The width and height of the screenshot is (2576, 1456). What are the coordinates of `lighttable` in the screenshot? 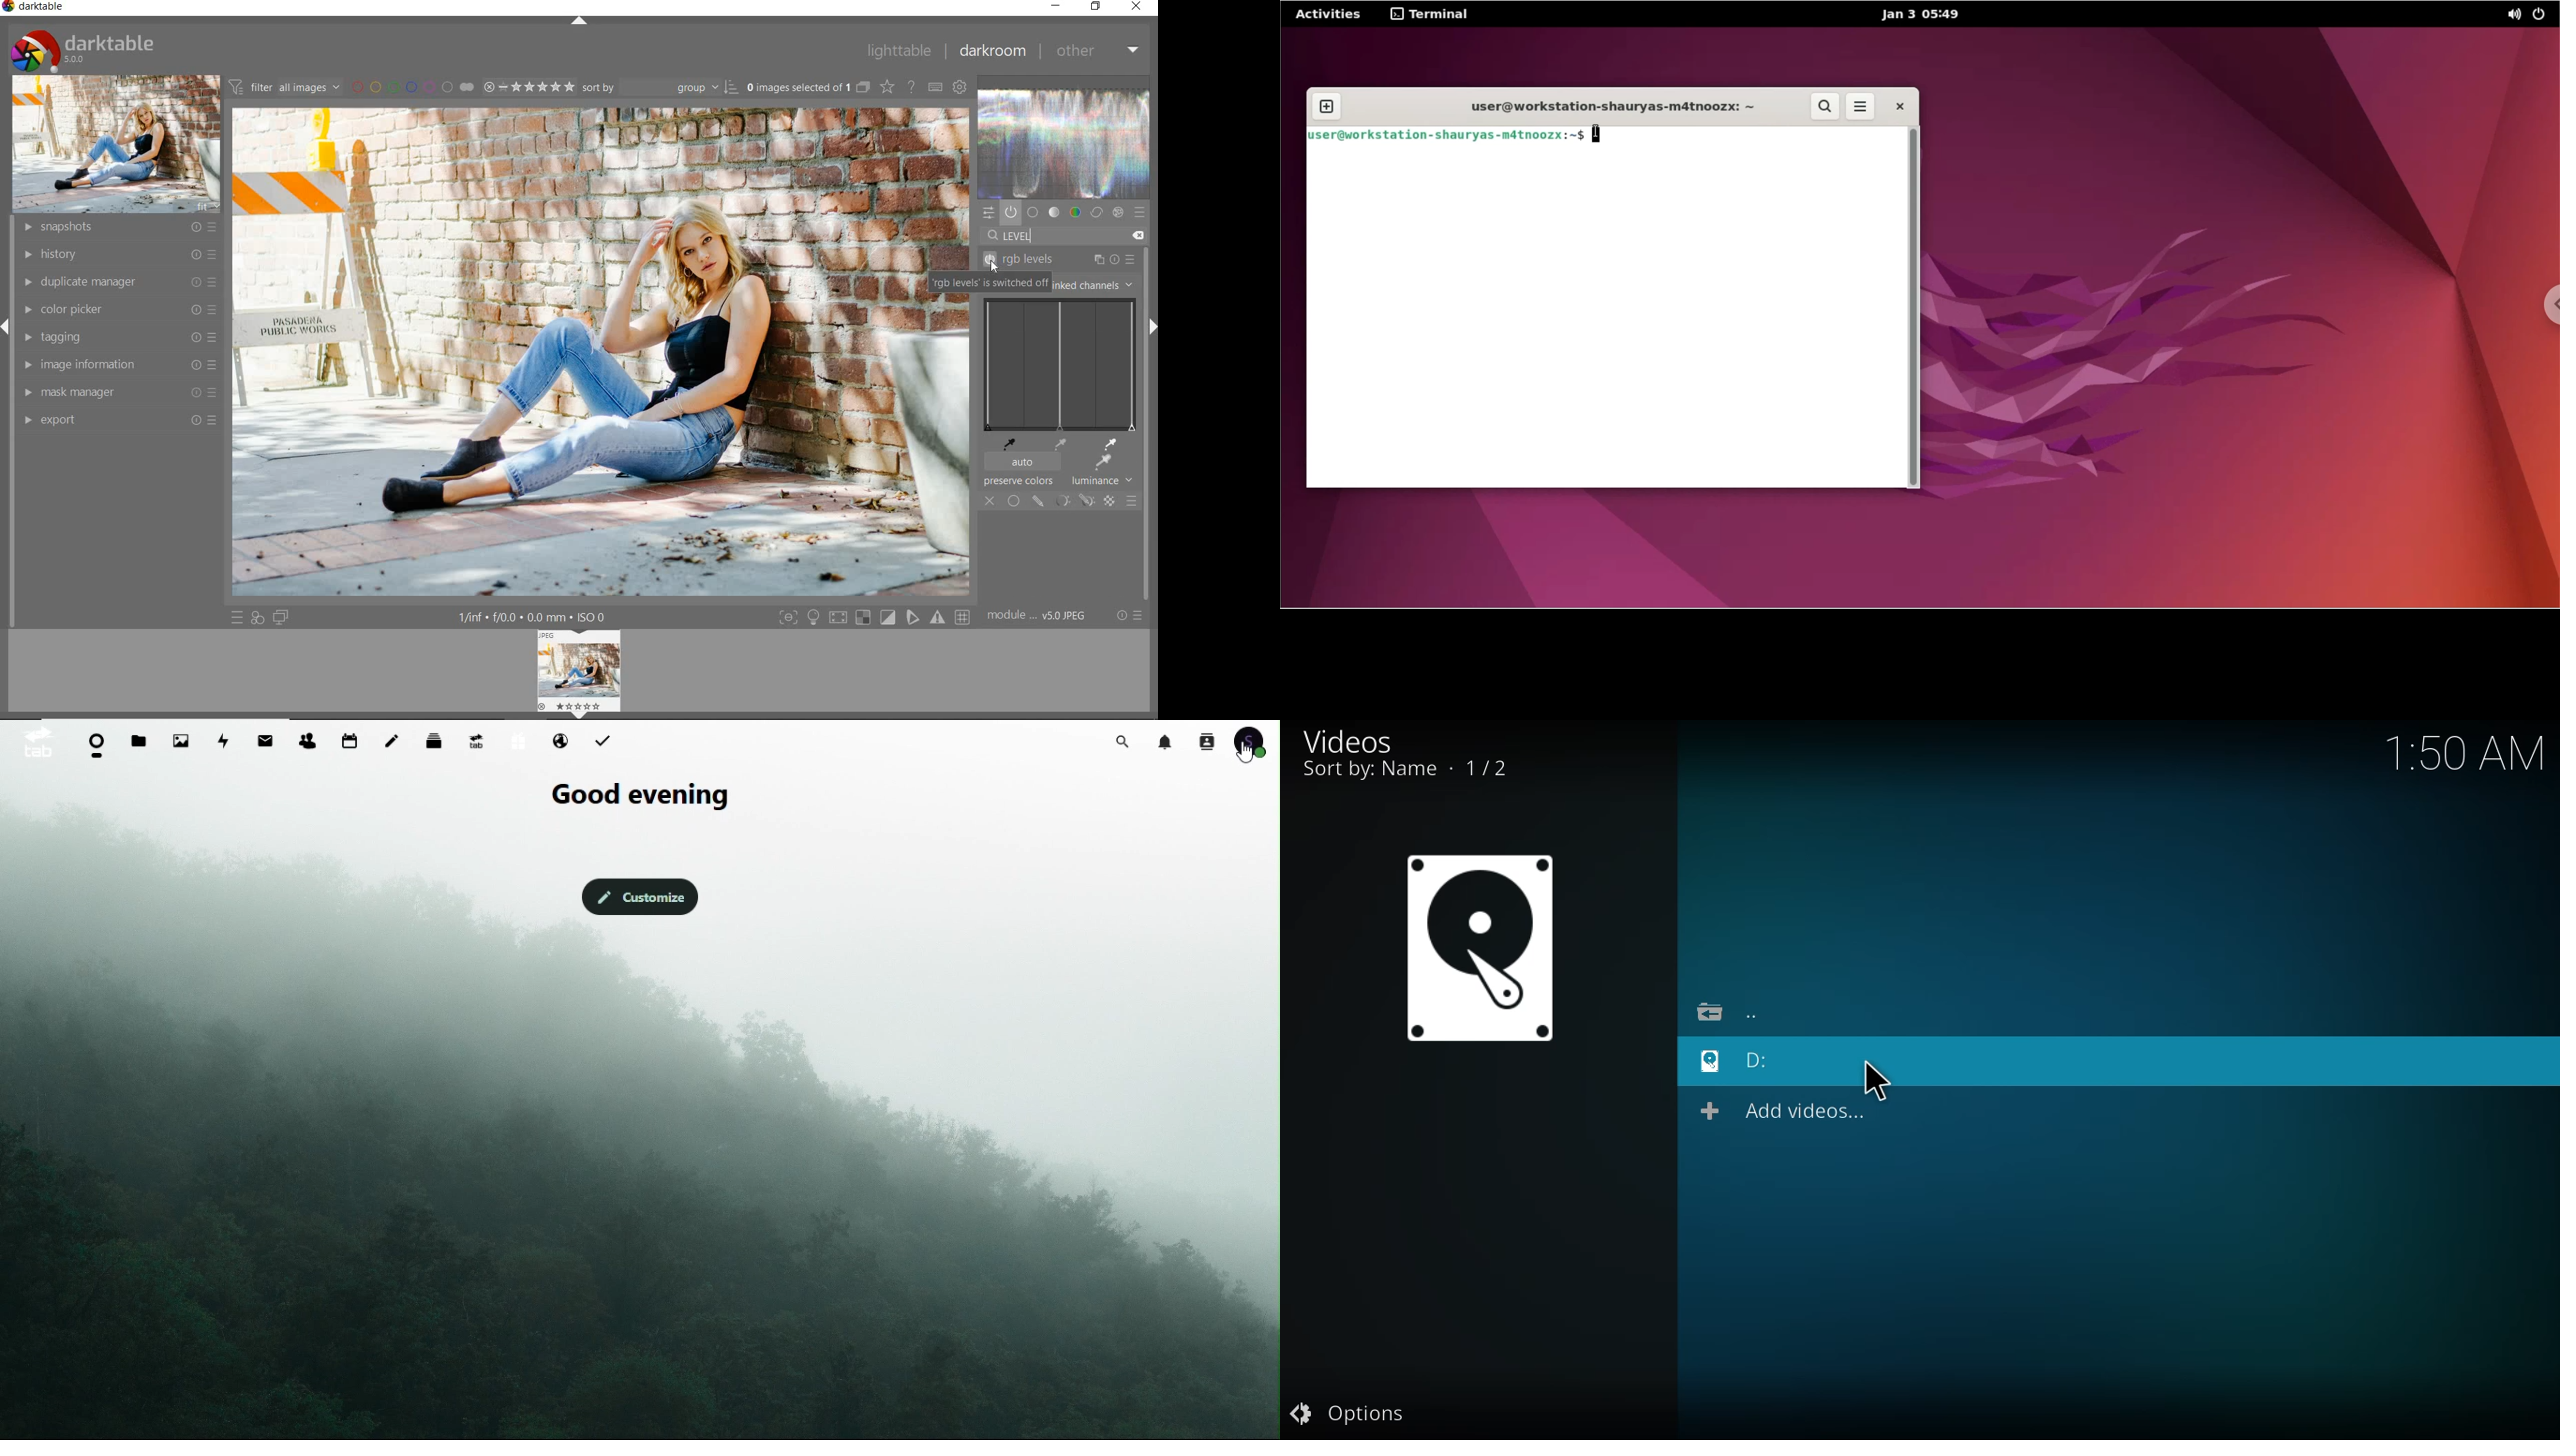 It's located at (904, 50).